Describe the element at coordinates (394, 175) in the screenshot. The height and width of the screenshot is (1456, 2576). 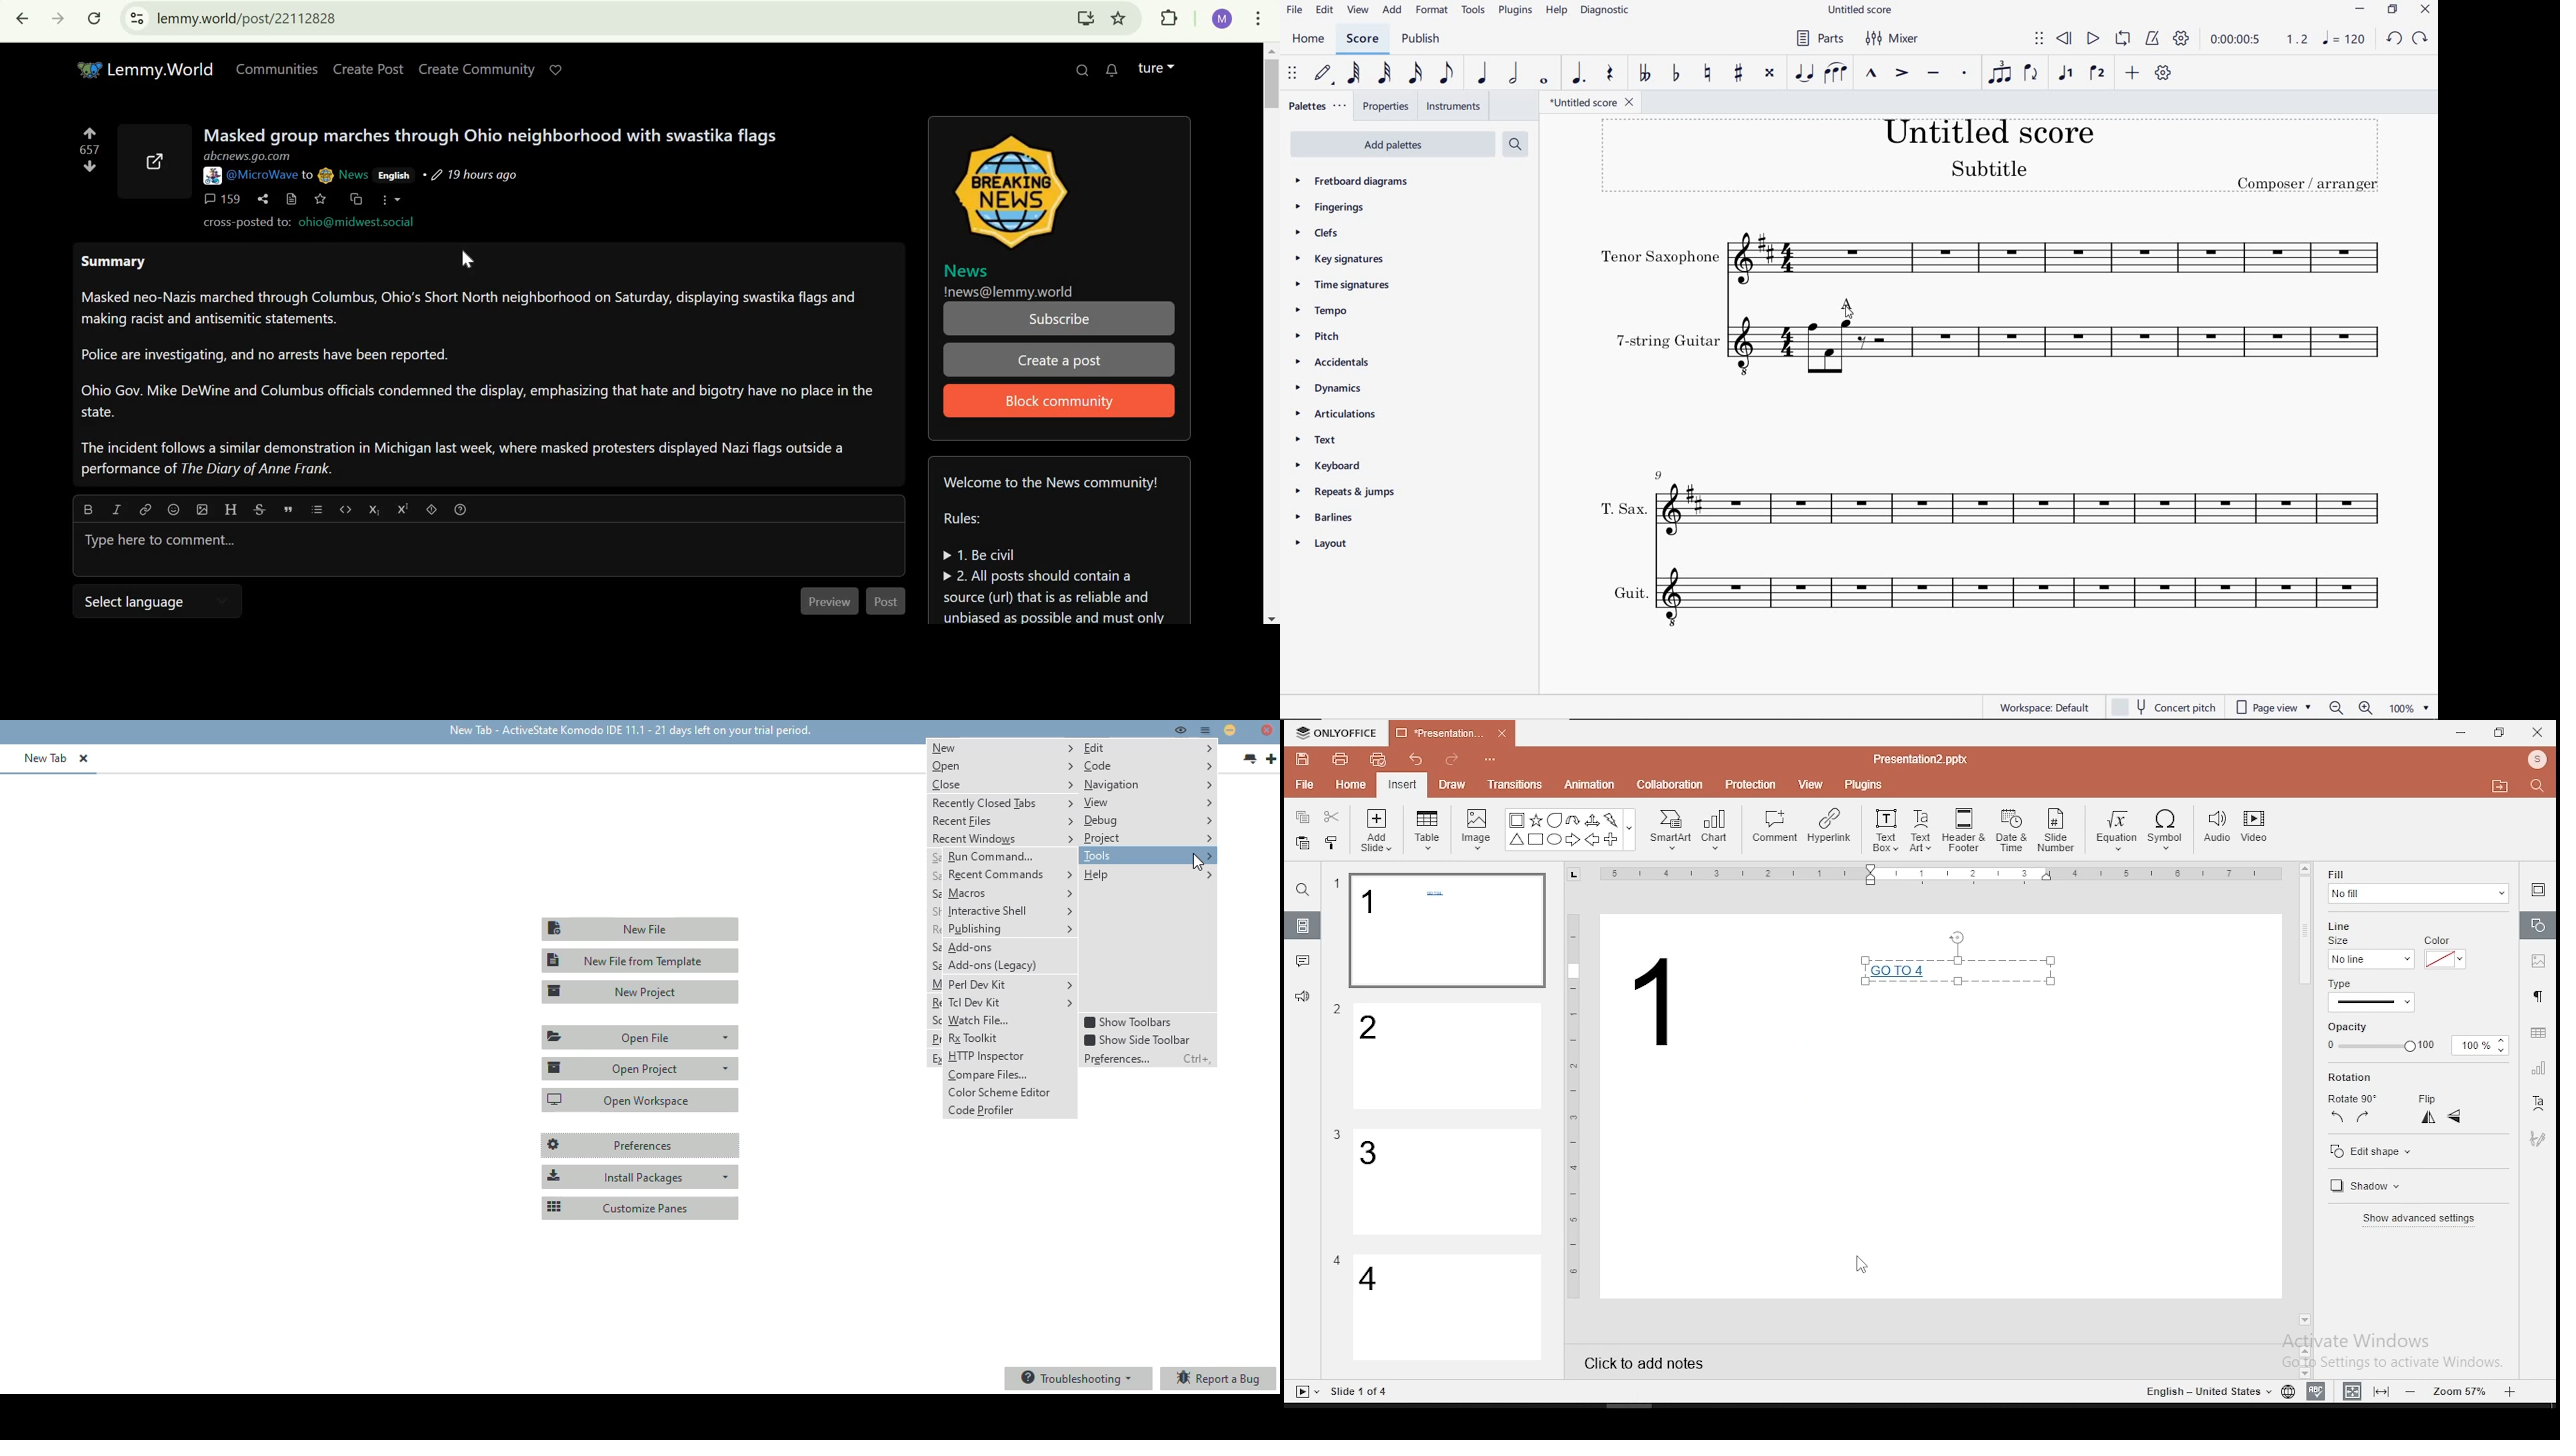
I see `English` at that location.